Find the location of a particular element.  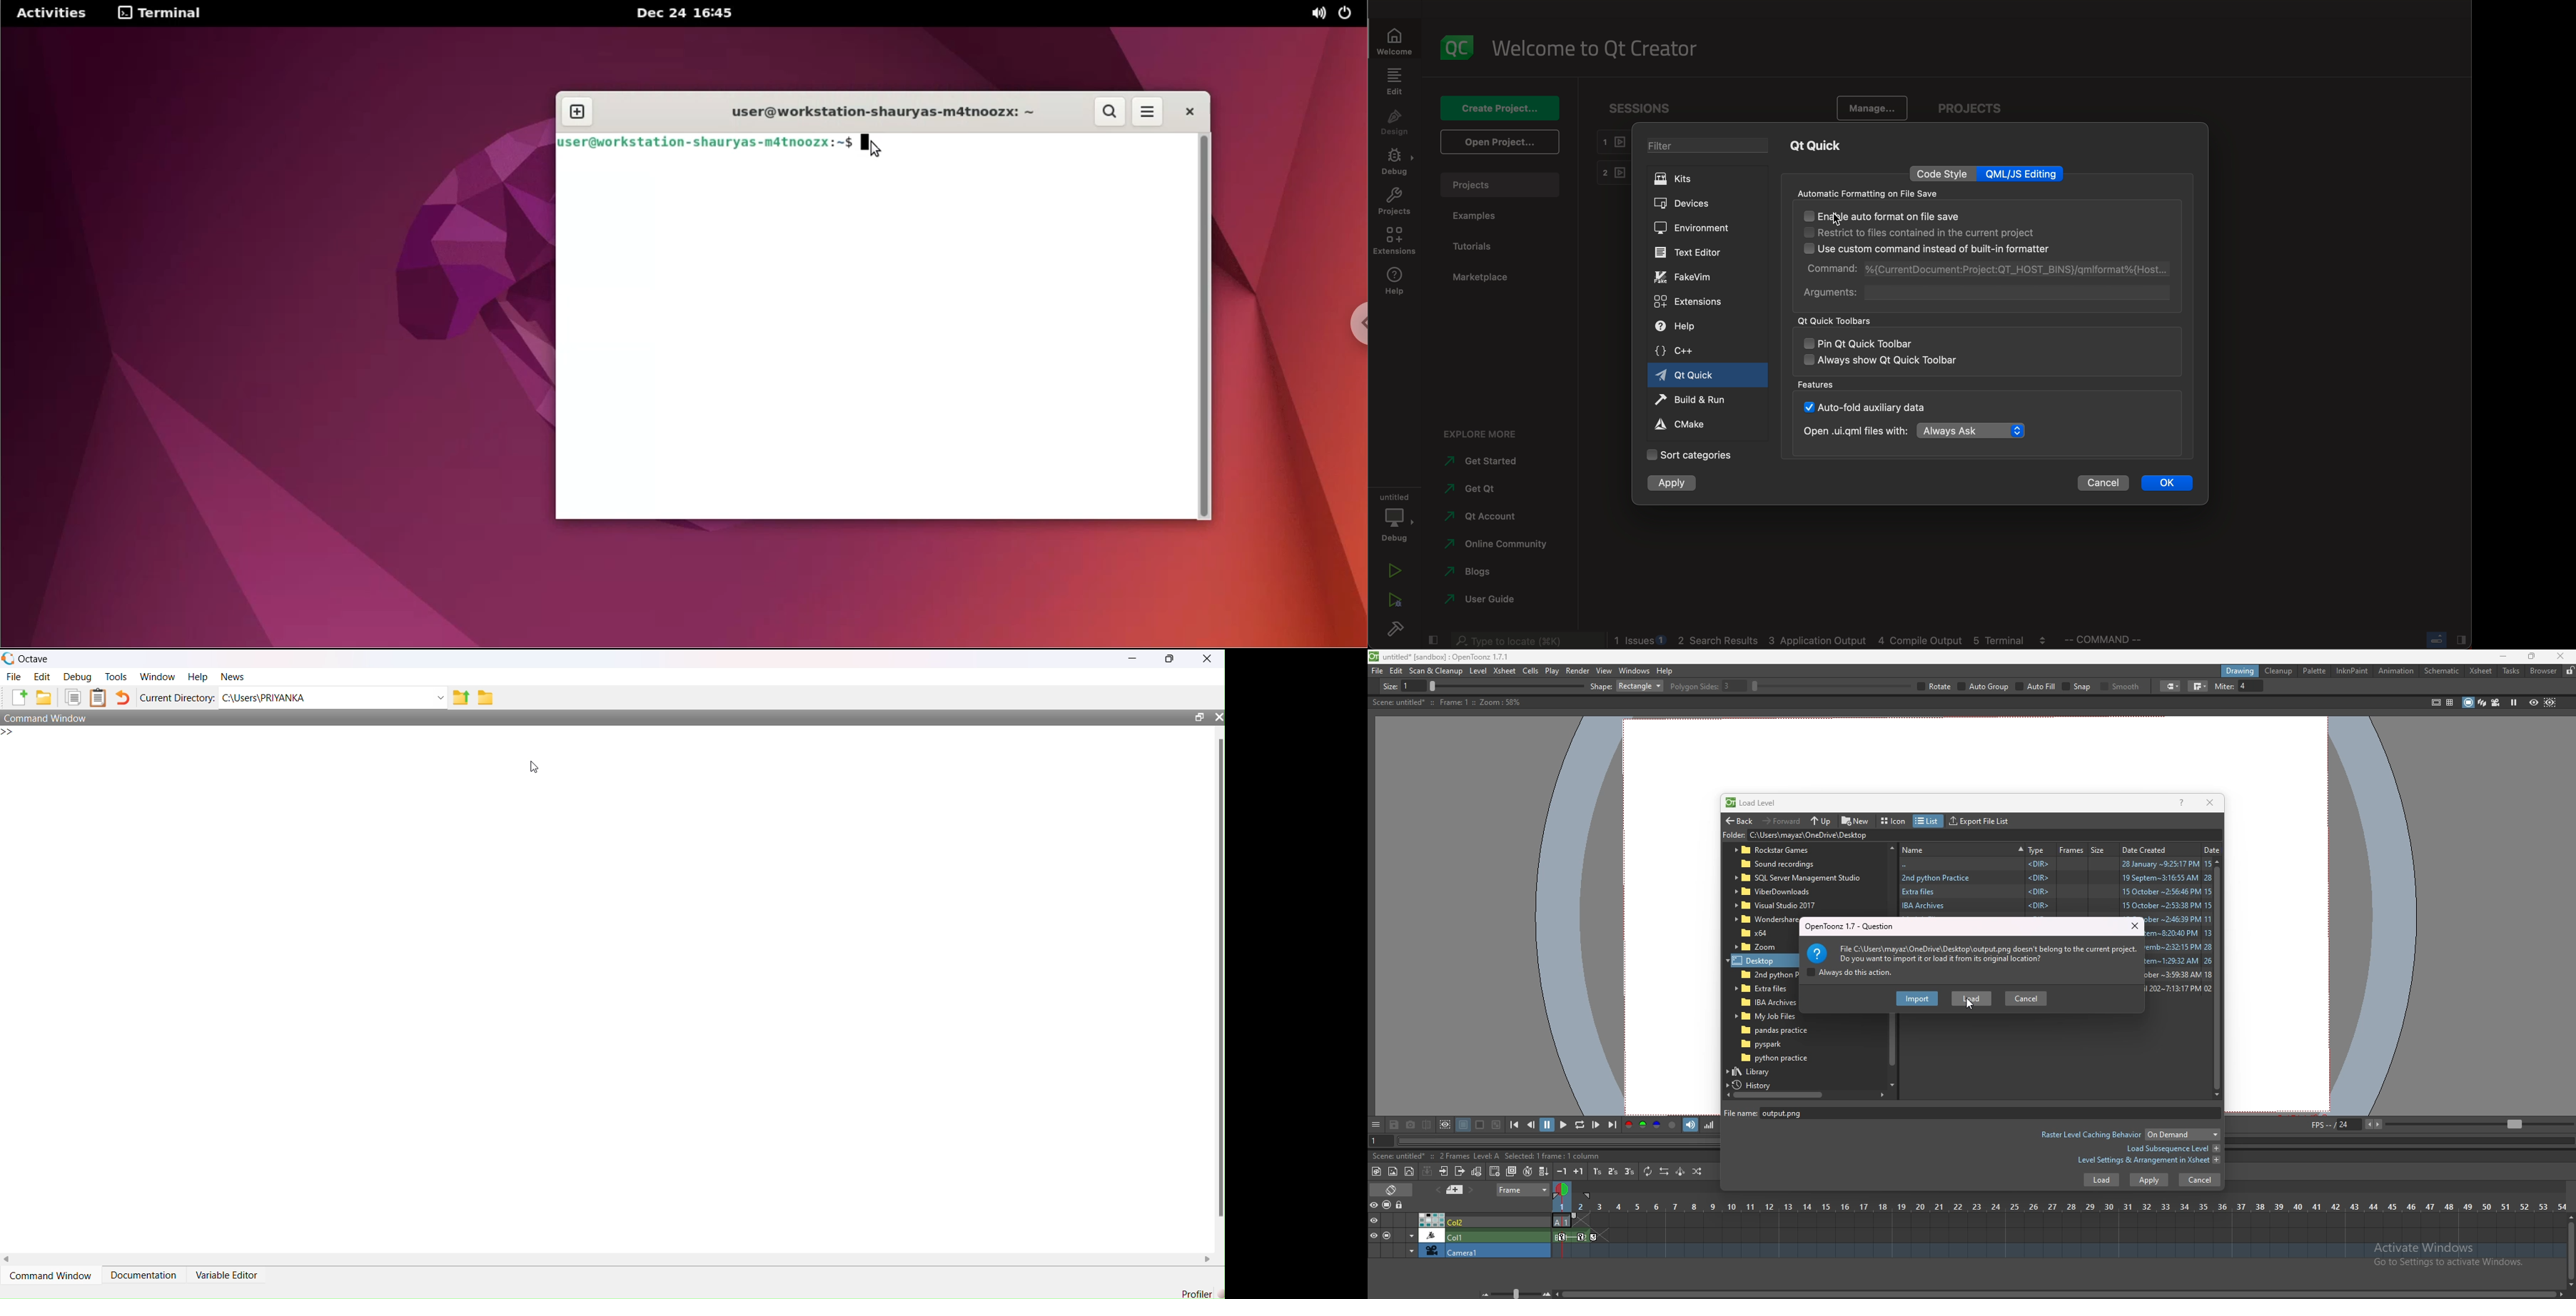

always show is located at coordinates (1882, 360).